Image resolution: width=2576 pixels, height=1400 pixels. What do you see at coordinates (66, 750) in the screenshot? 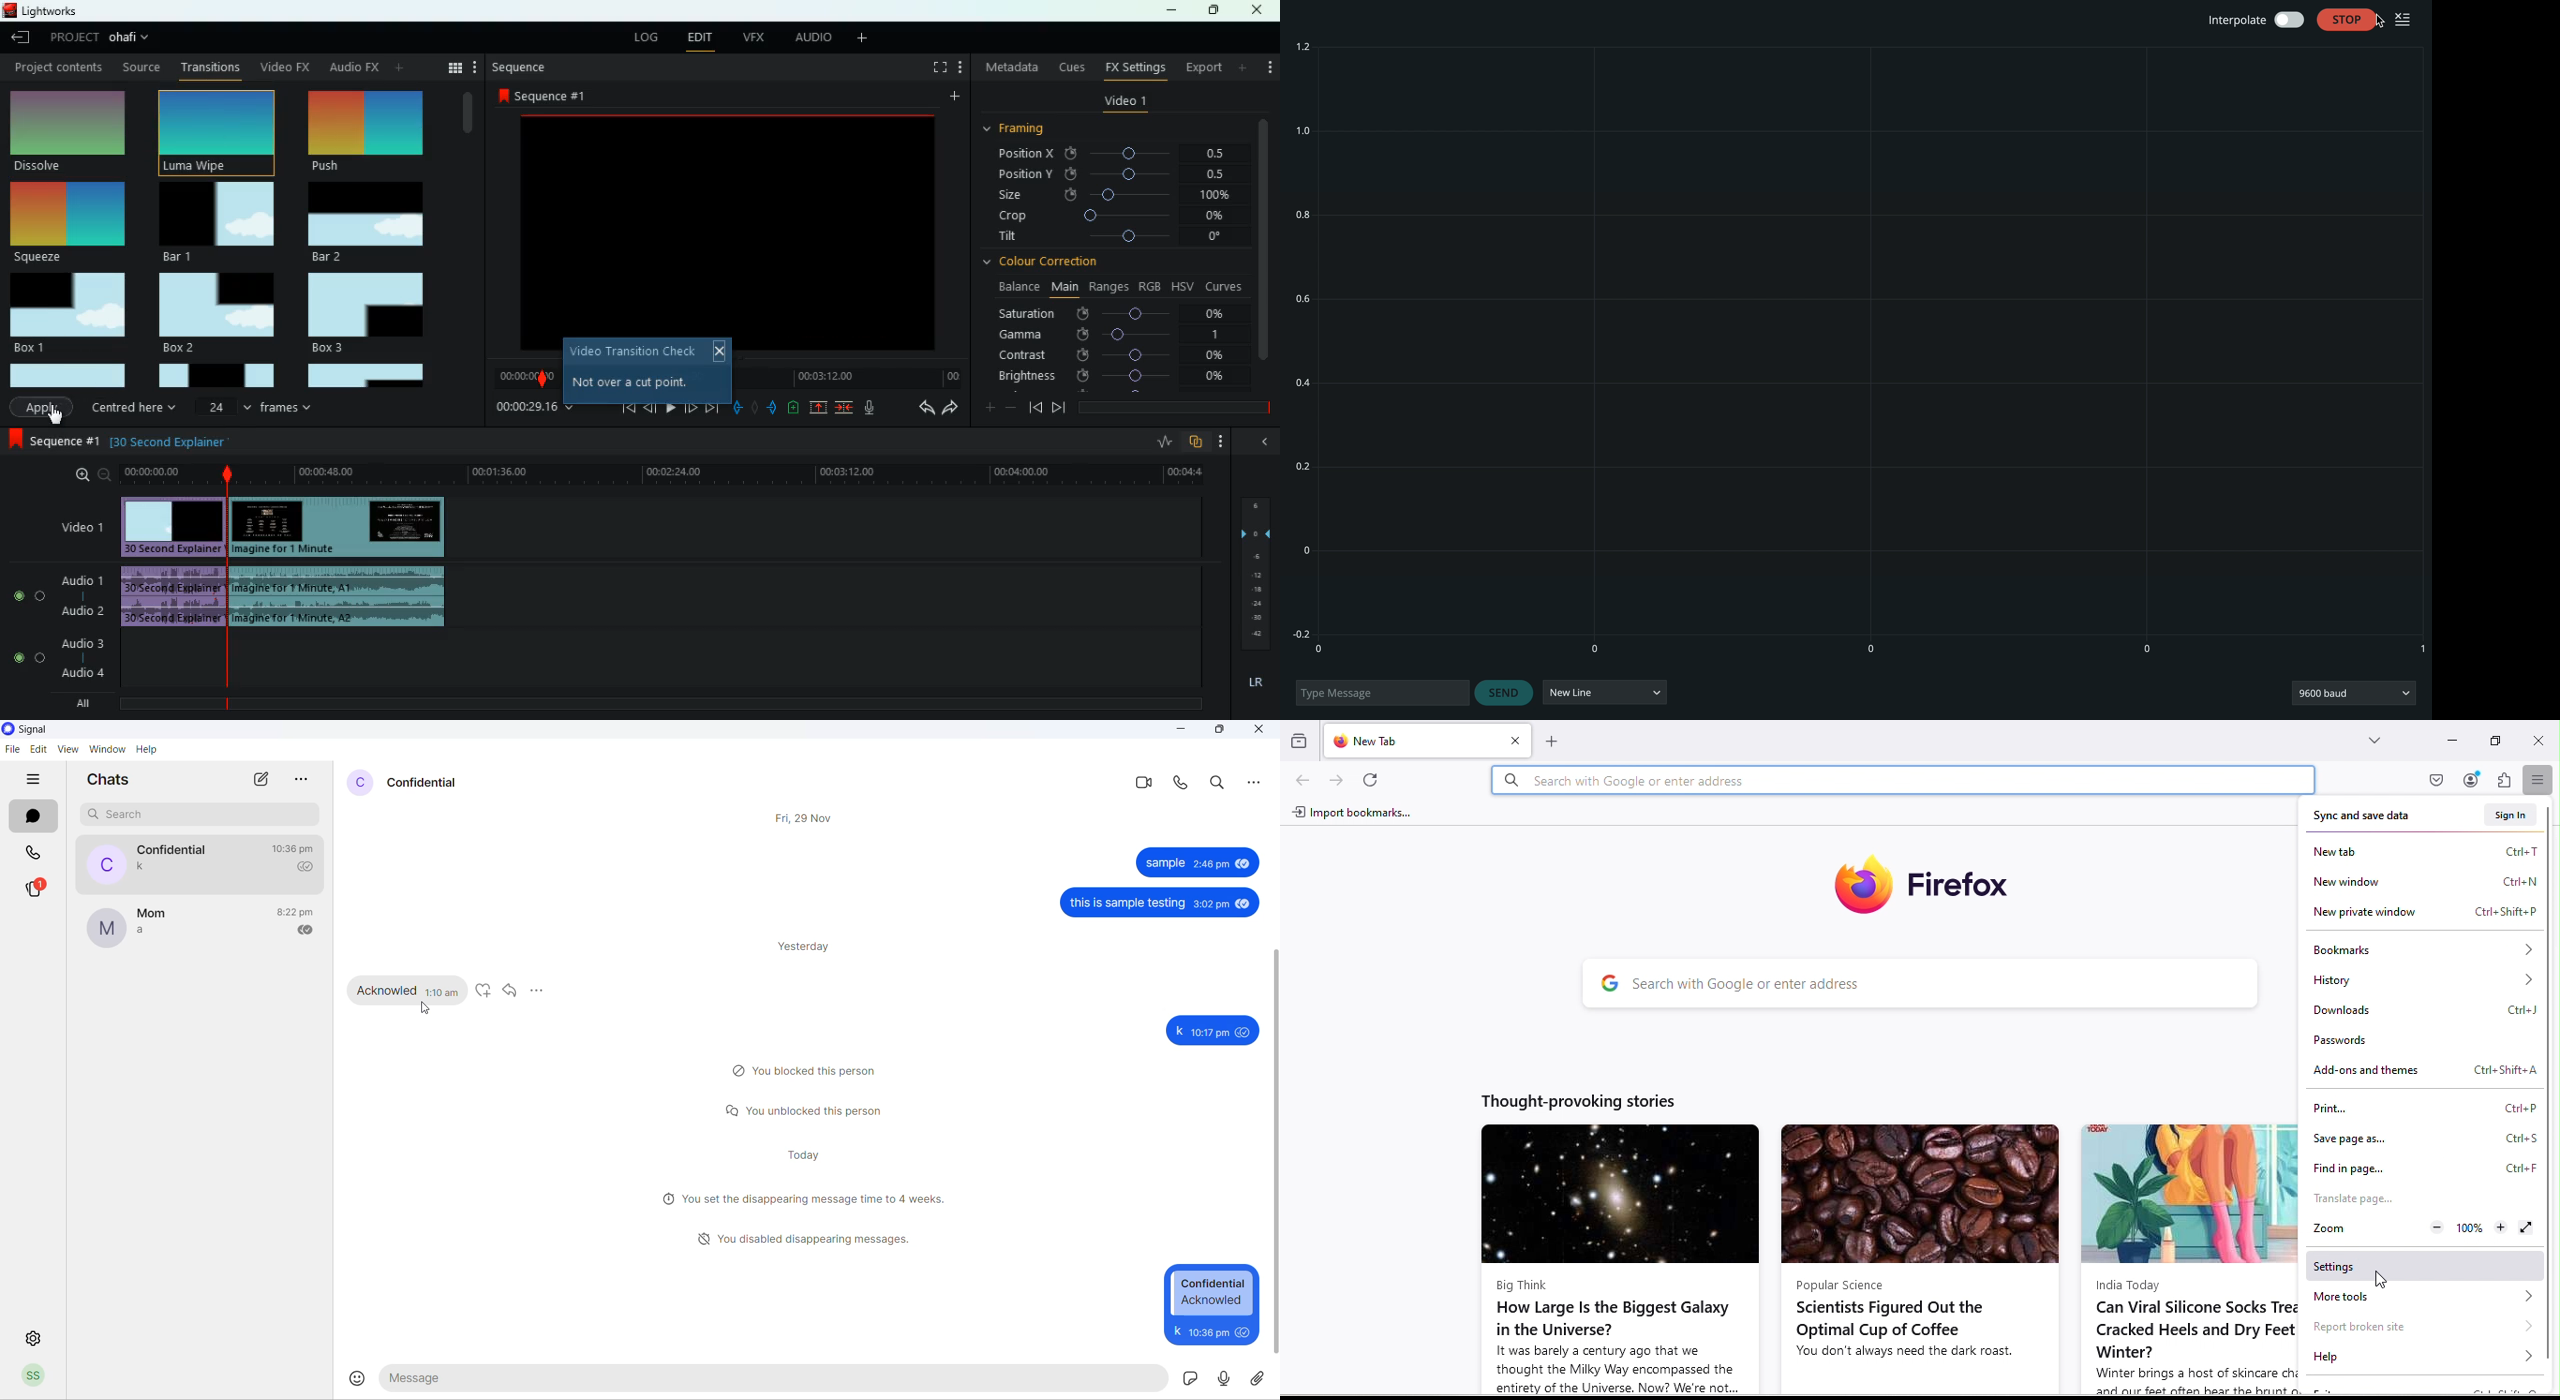
I see `view` at bounding box center [66, 750].